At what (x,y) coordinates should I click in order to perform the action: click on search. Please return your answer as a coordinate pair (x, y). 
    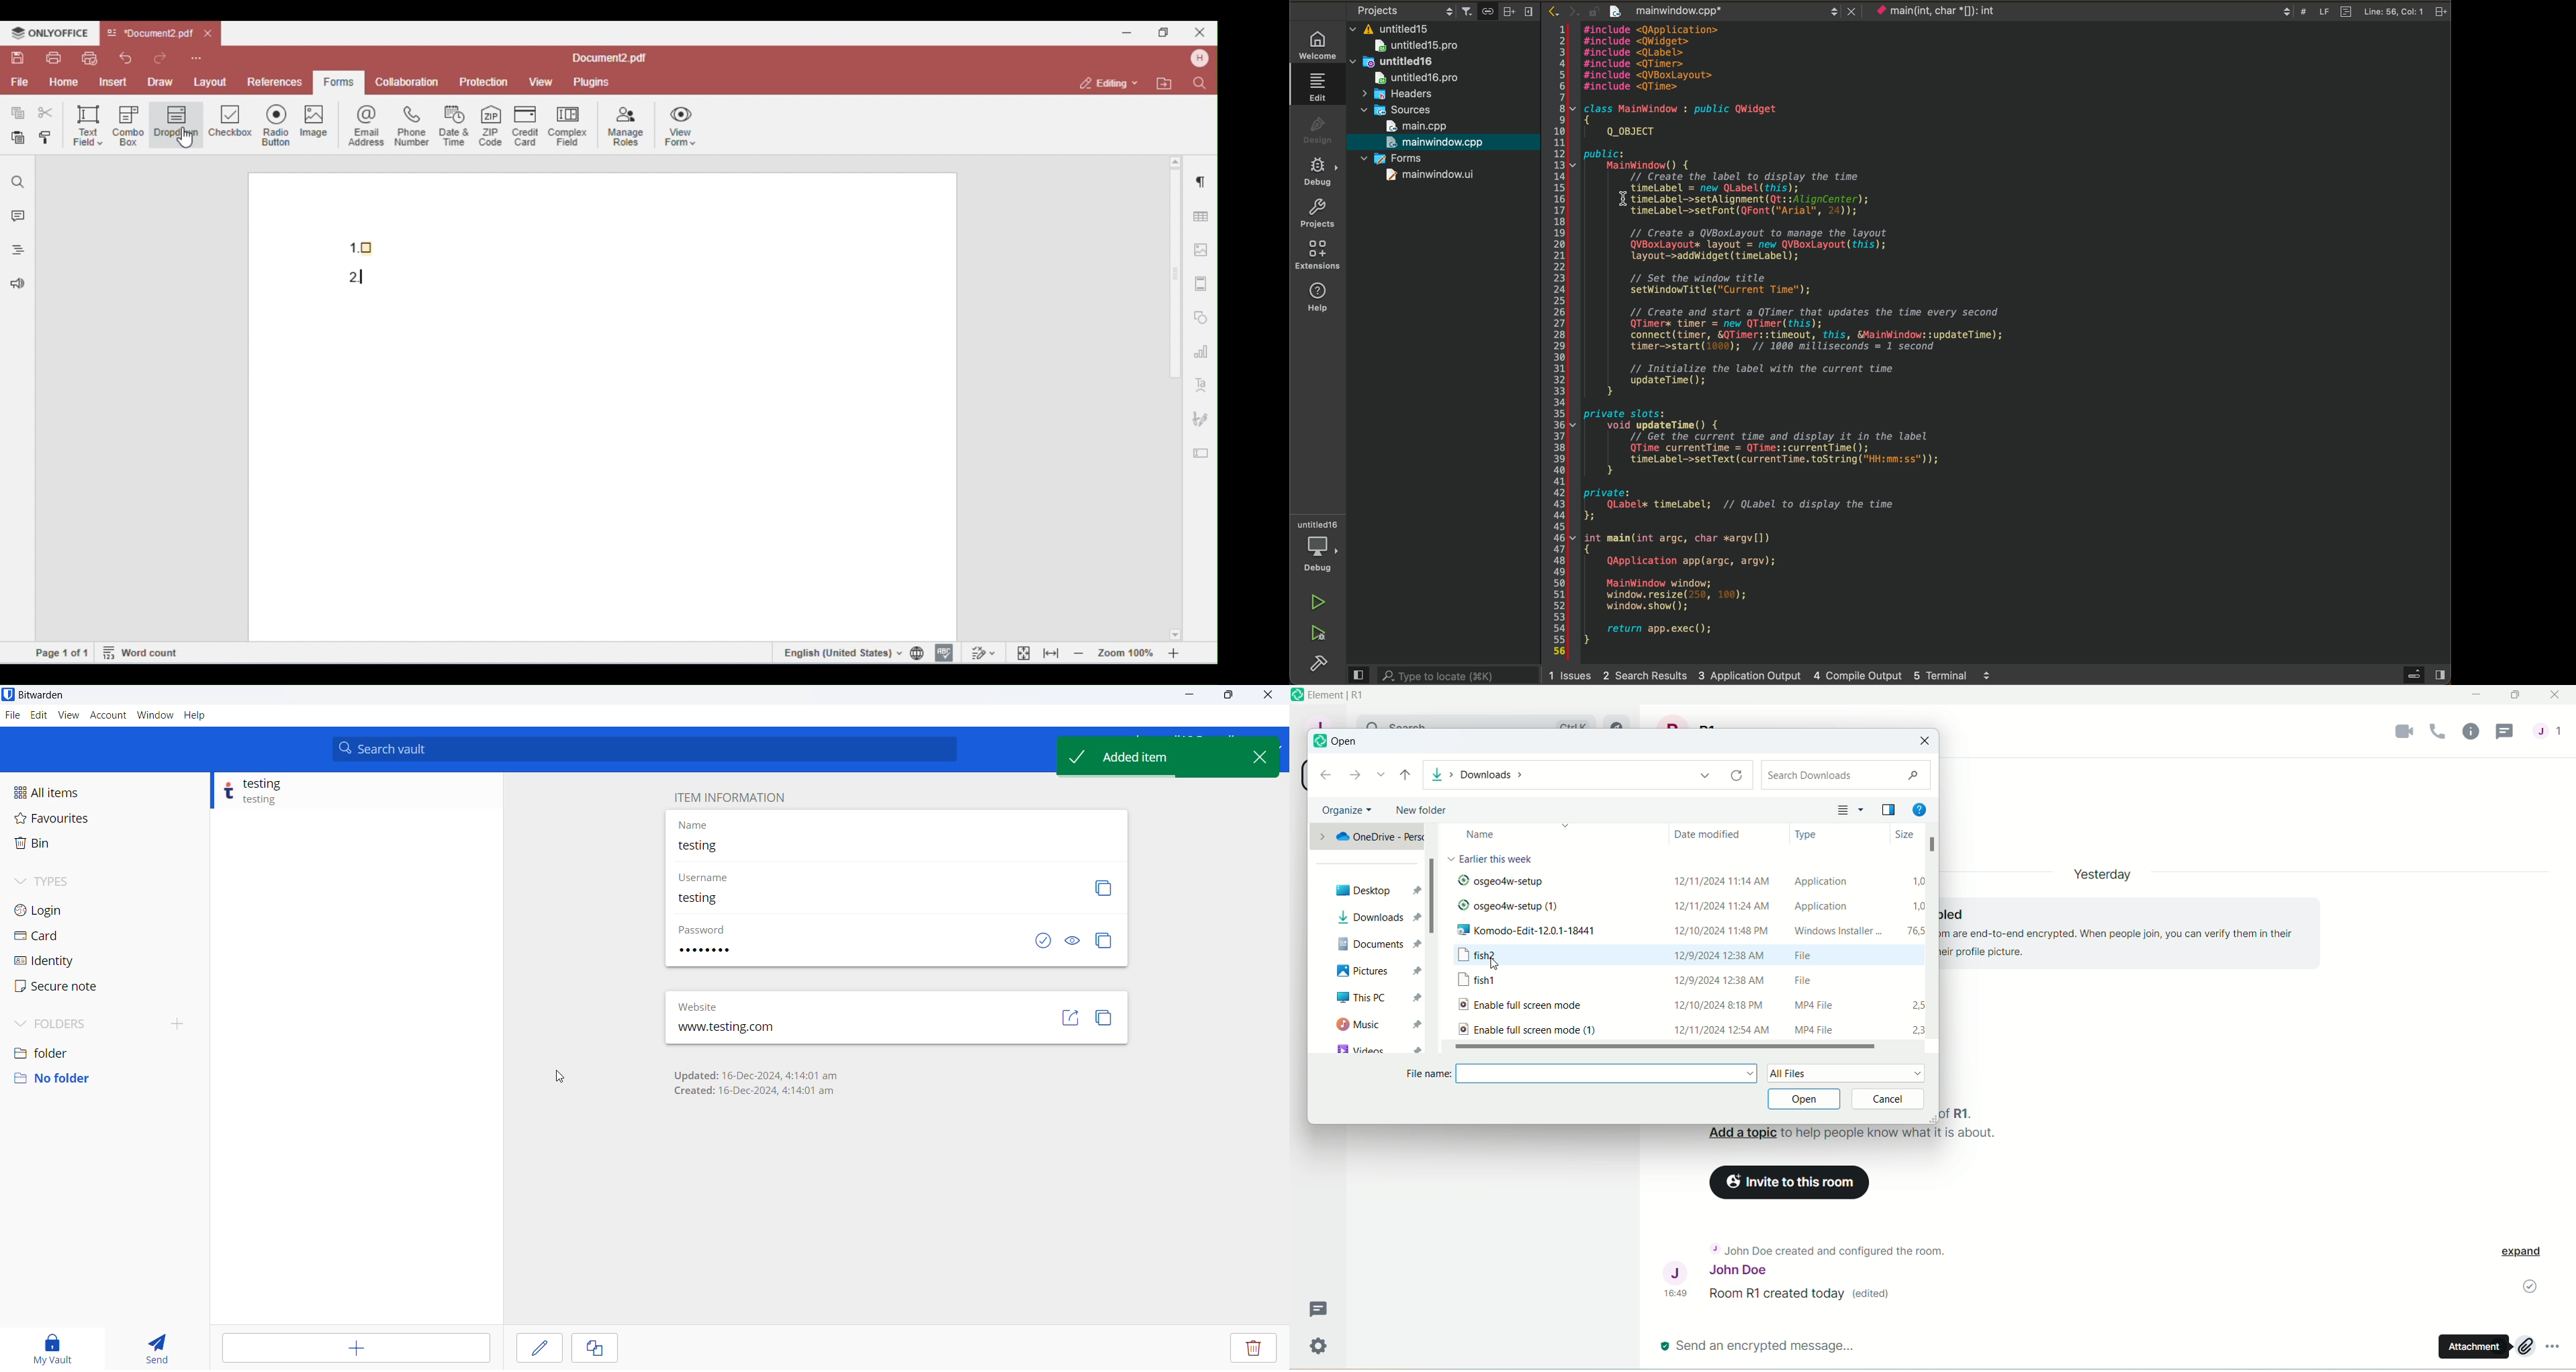
    Looking at the image, I should click on (1847, 774).